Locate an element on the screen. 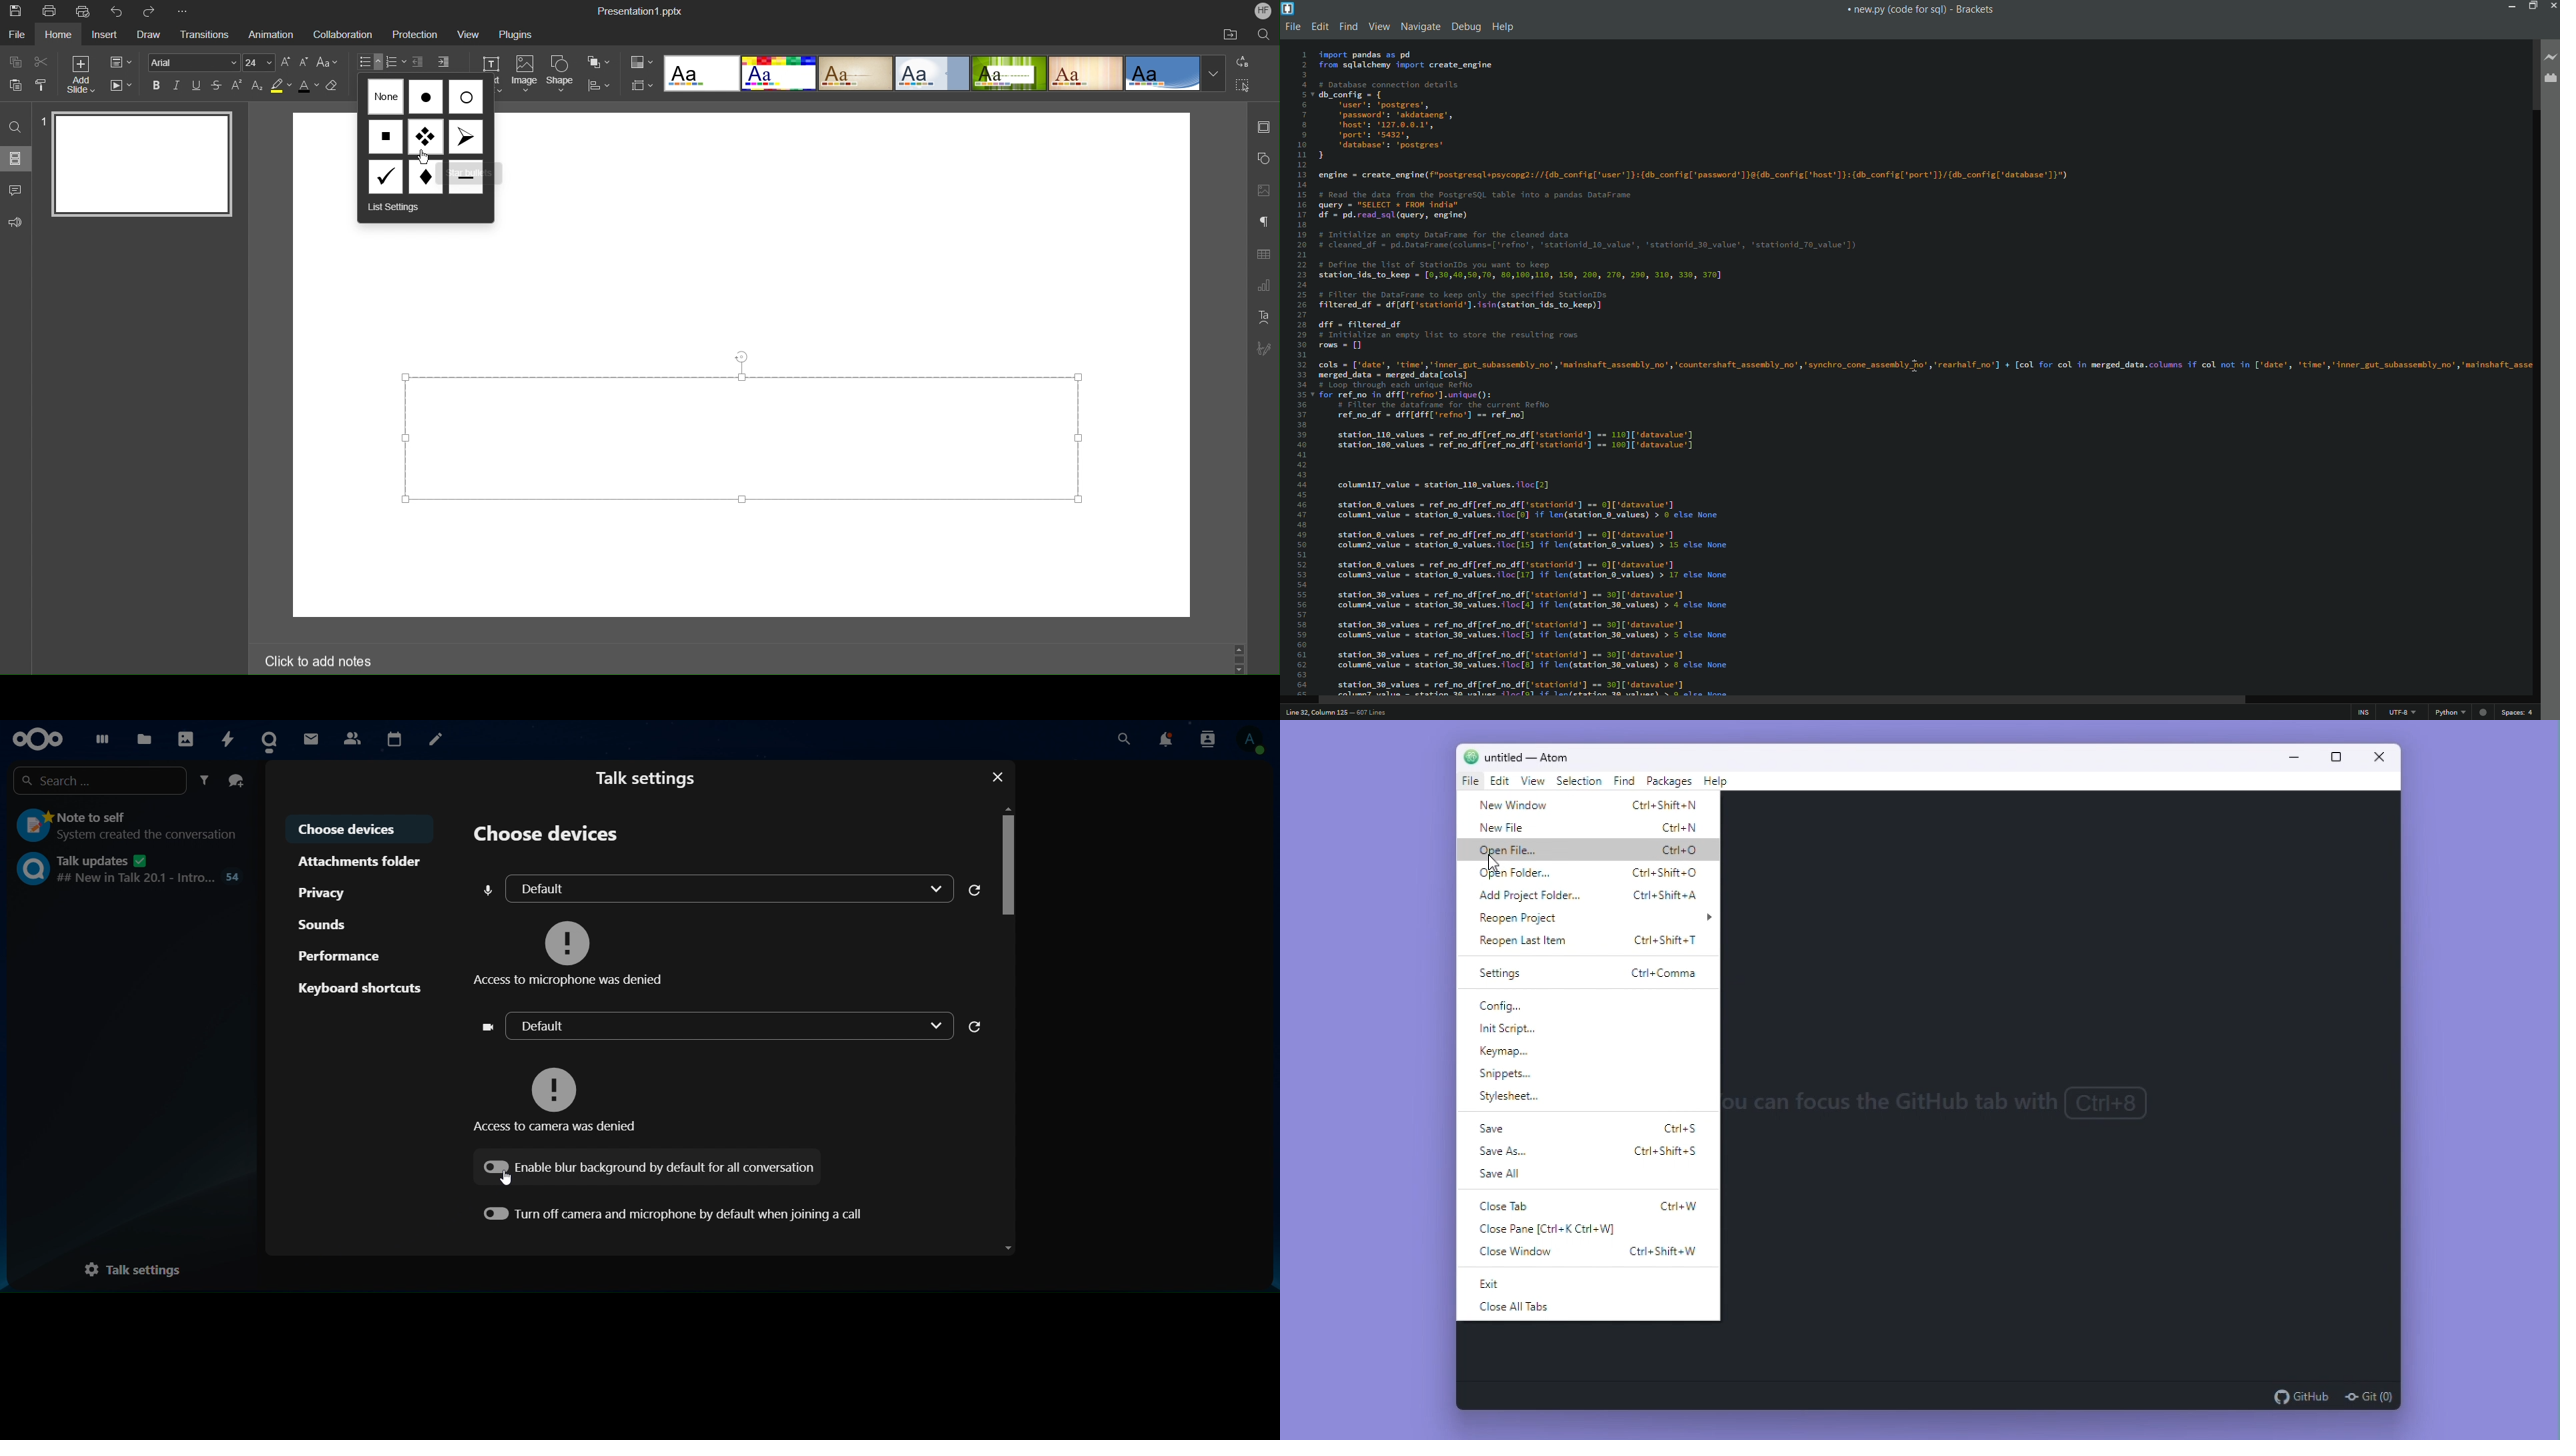  minimize is located at coordinates (2509, 5).